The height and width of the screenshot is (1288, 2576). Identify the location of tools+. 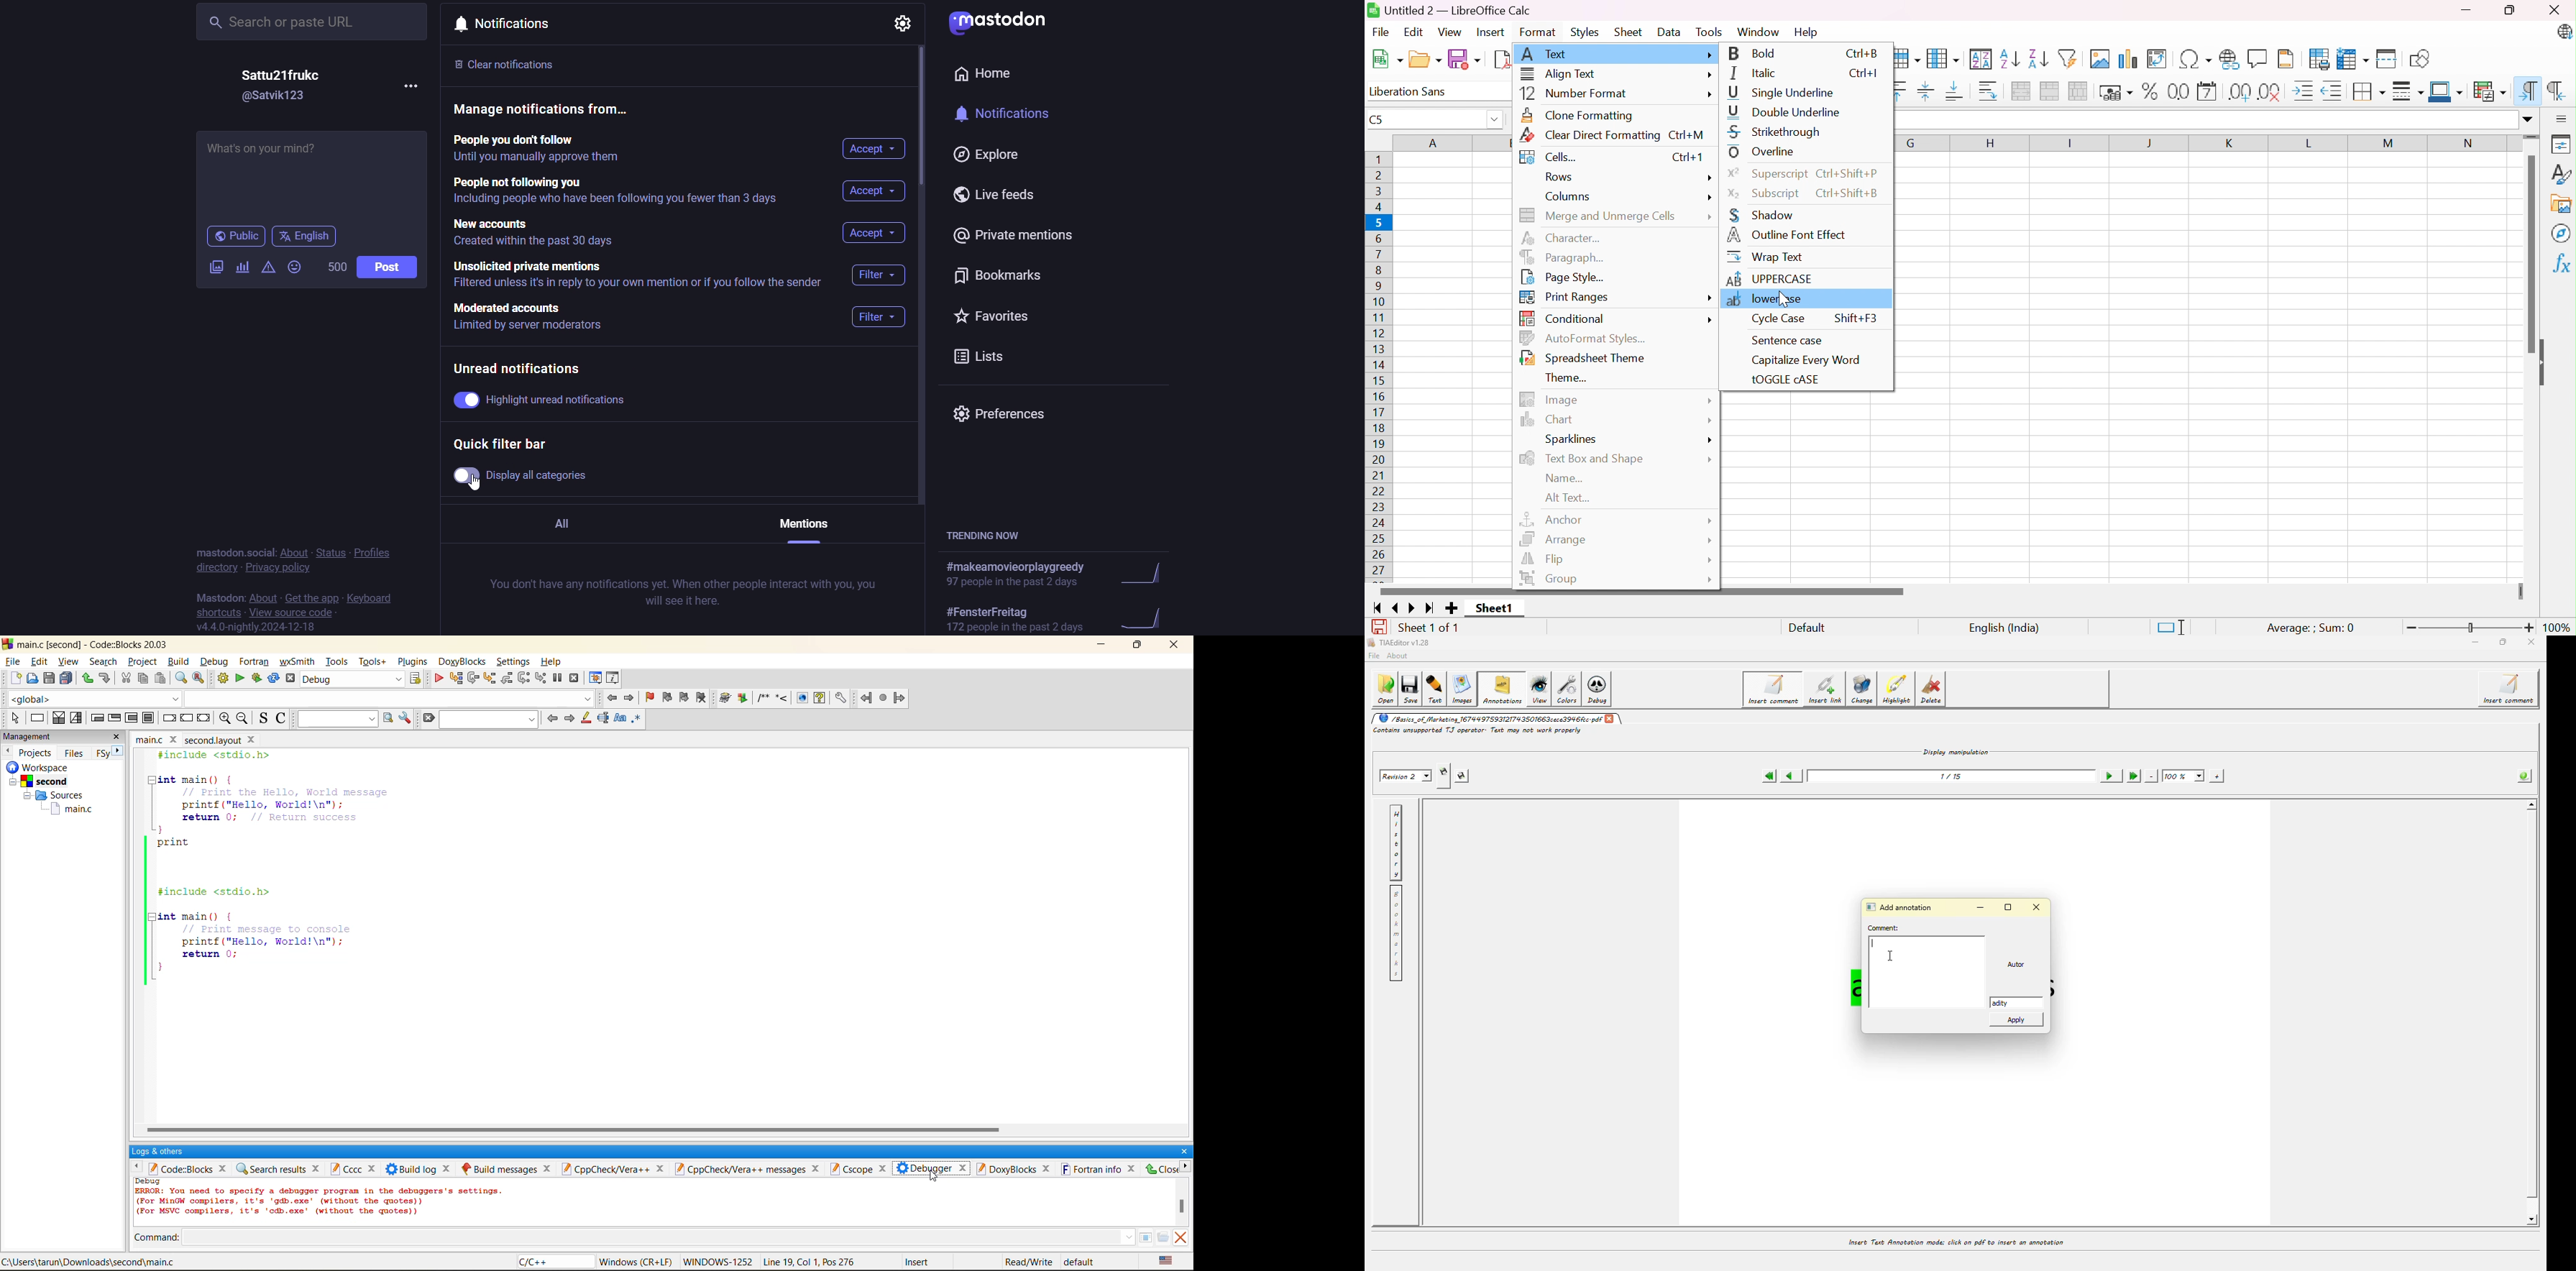
(373, 662).